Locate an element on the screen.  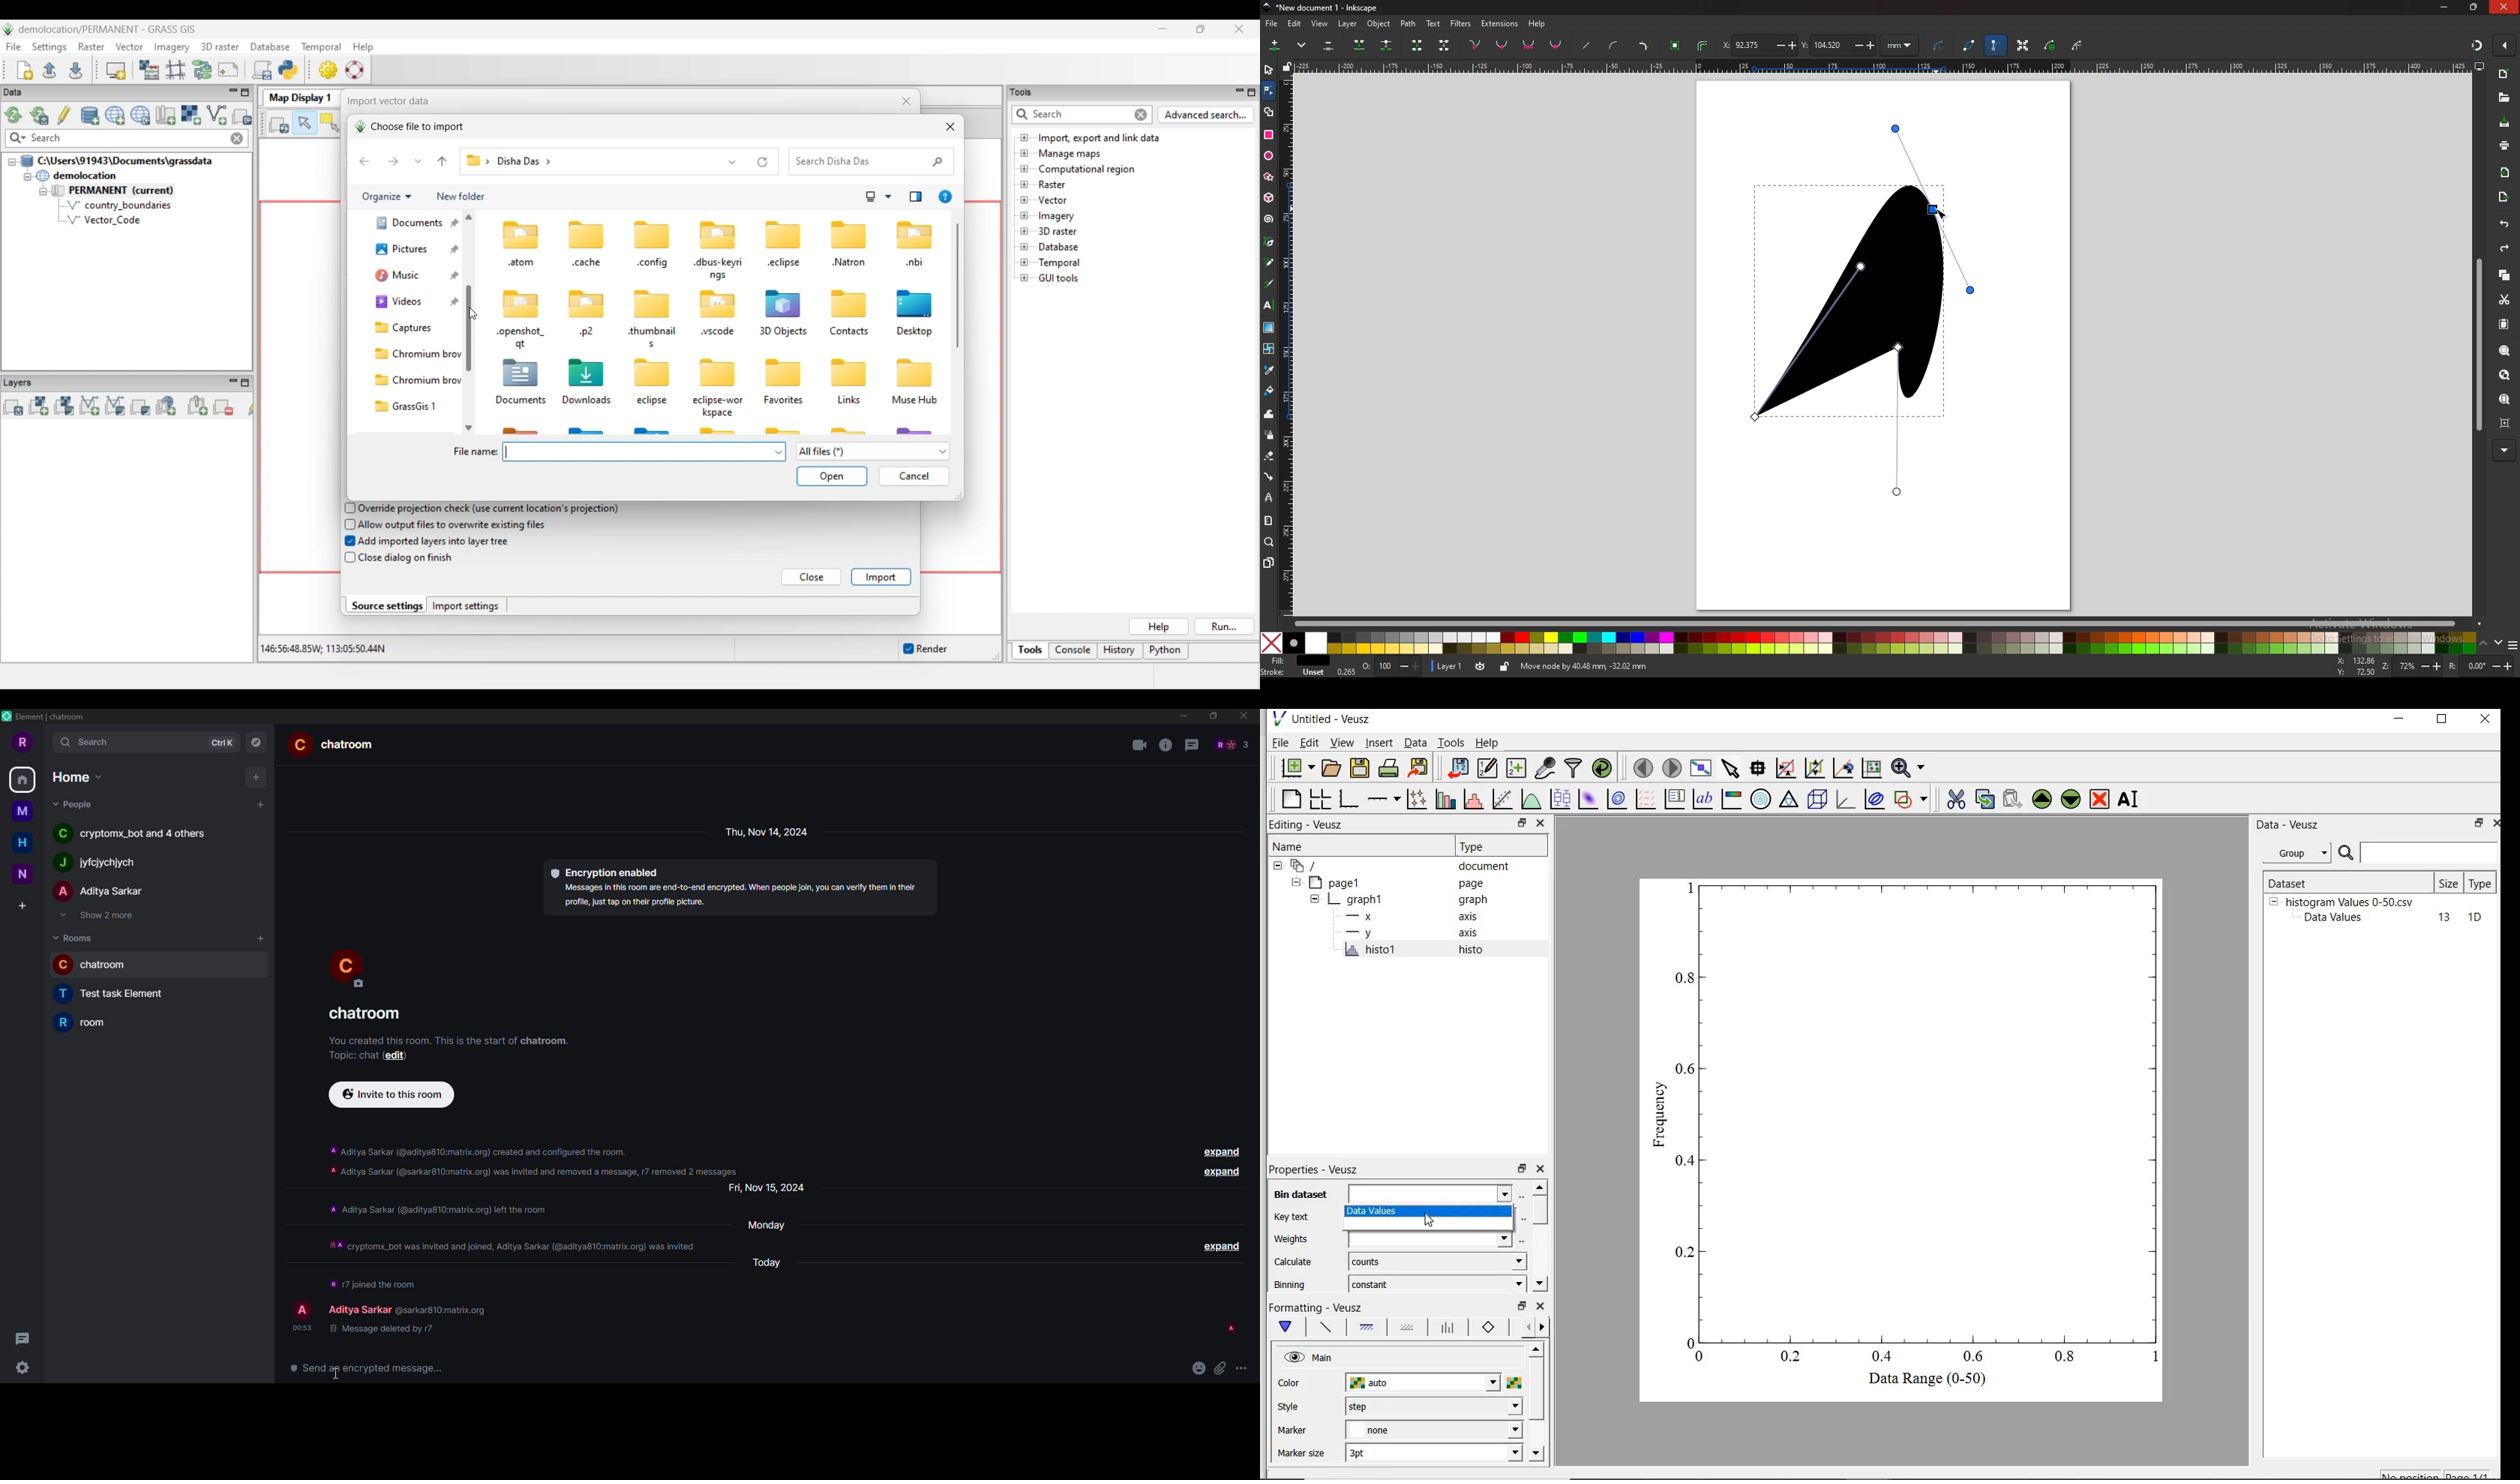
expand is located at coordinates (1219, 1244).